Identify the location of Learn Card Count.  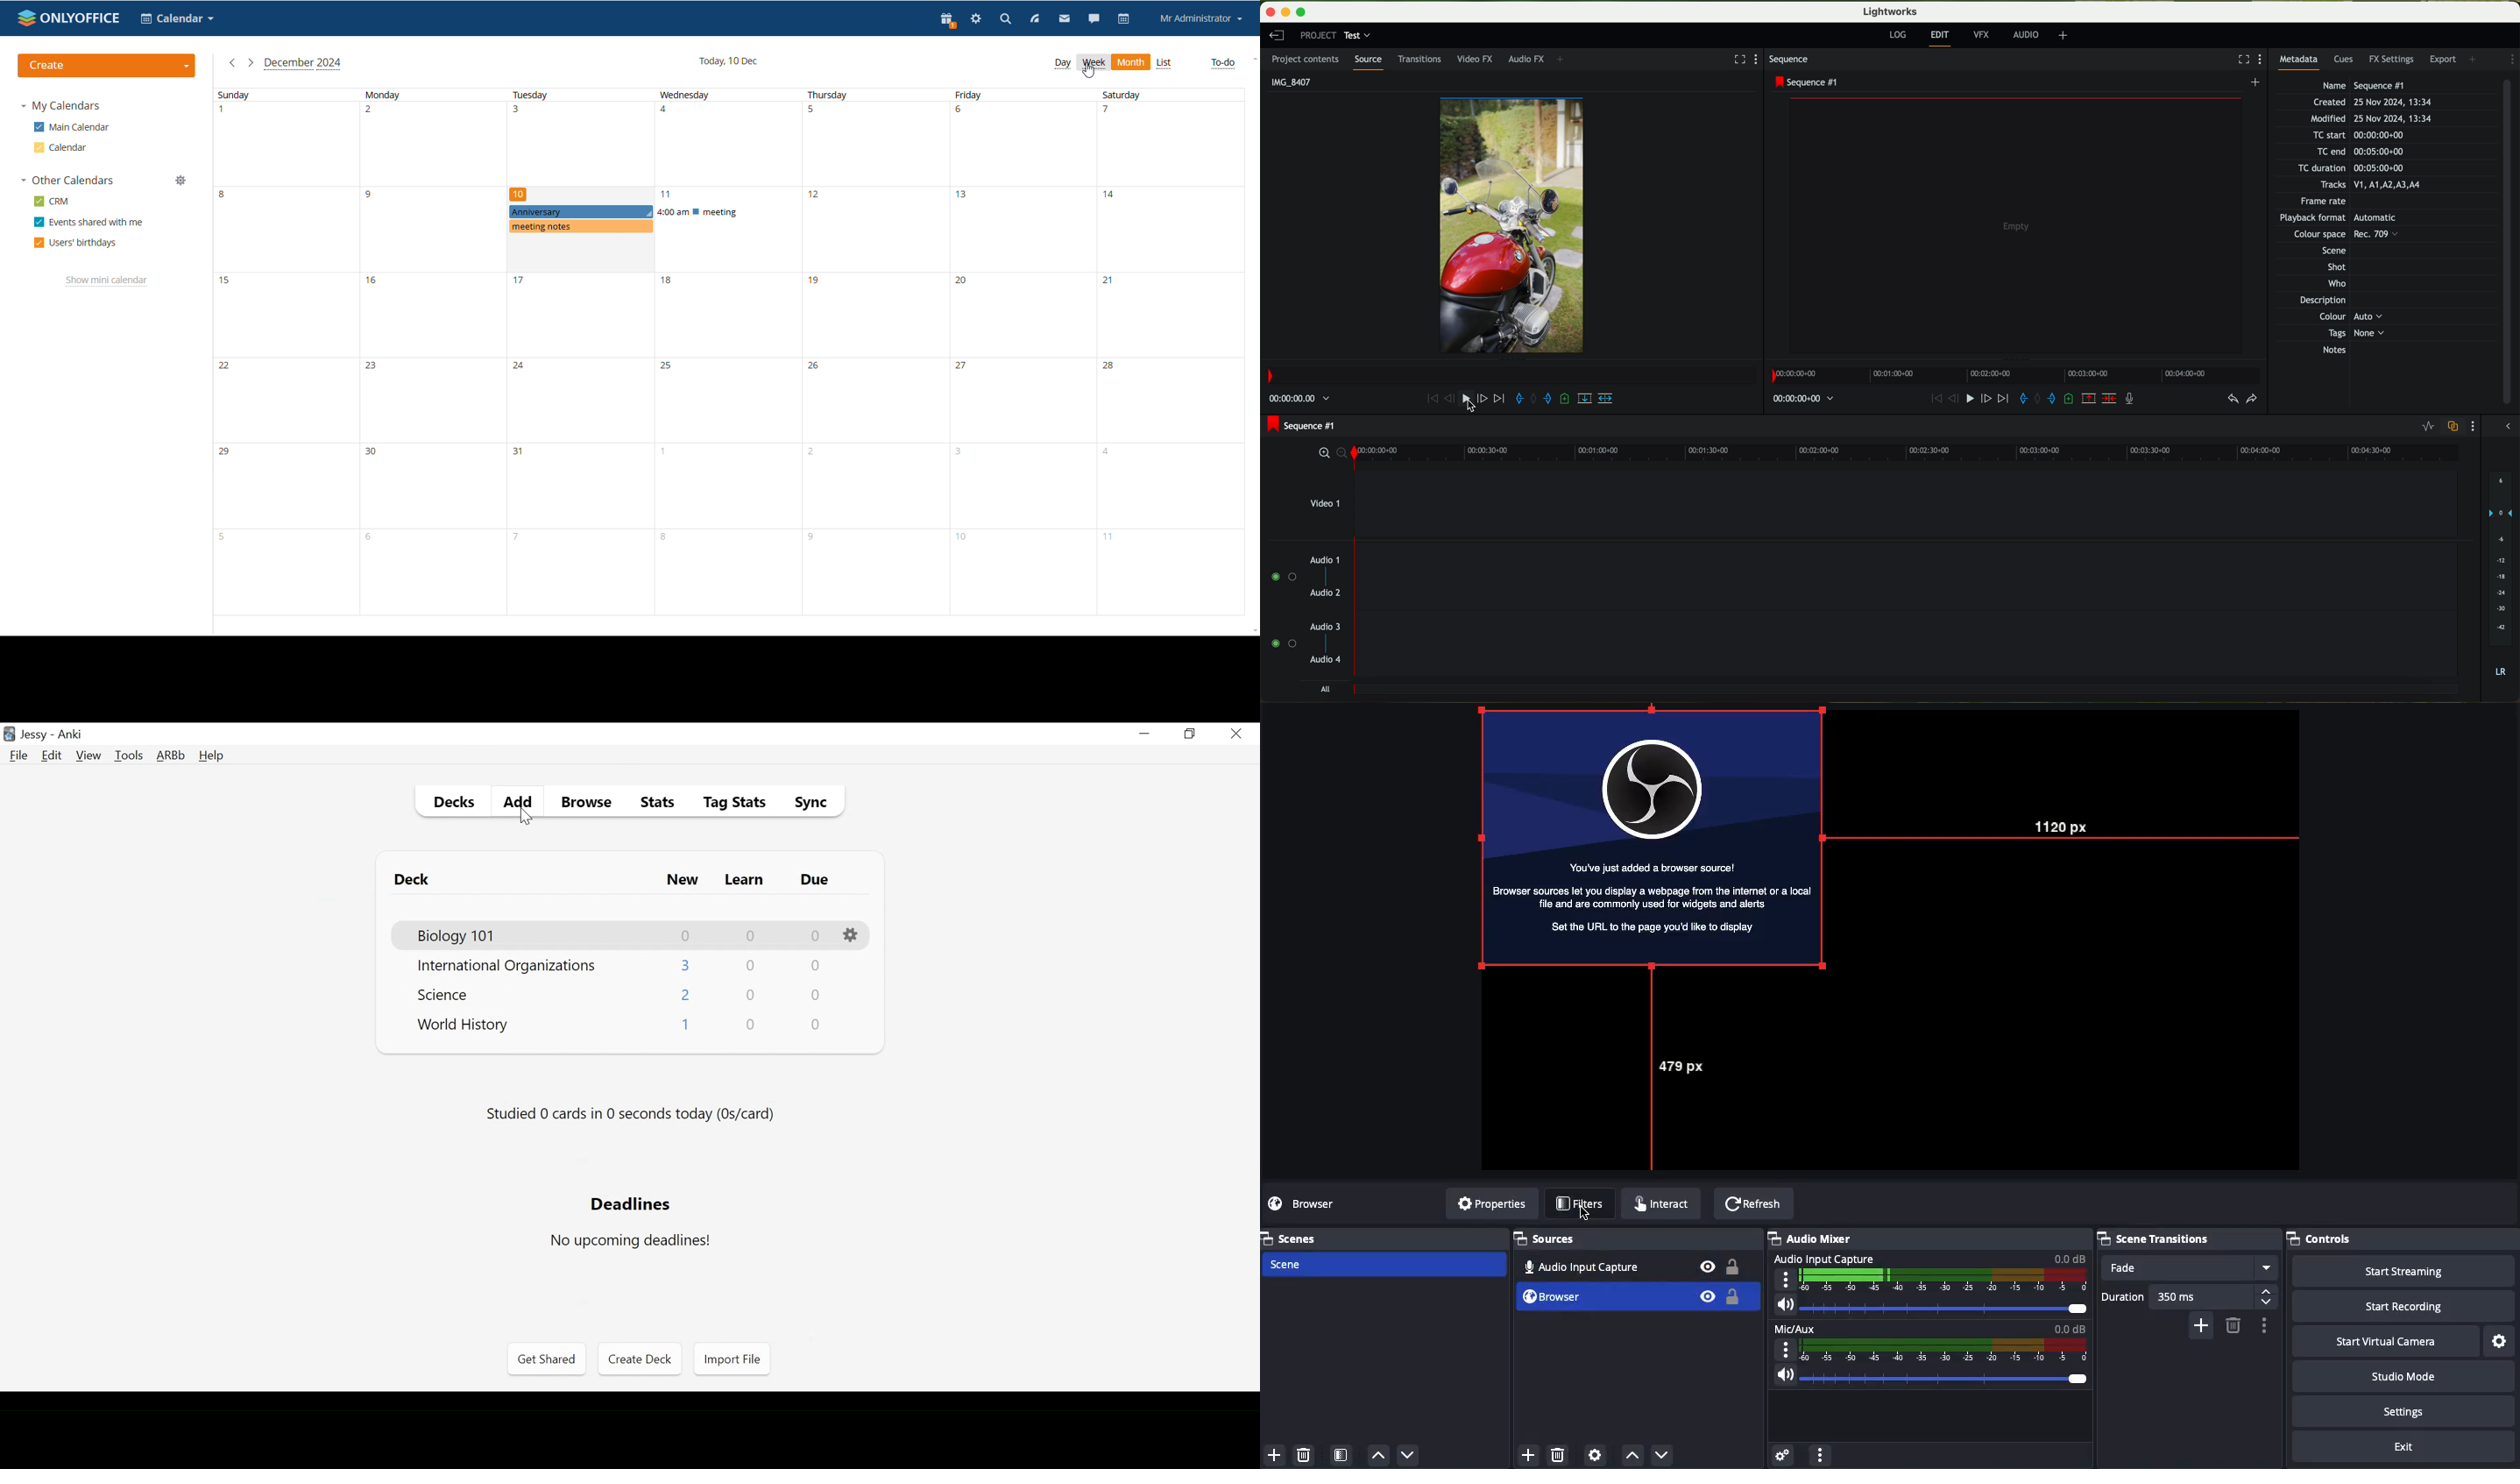
(751, 996).